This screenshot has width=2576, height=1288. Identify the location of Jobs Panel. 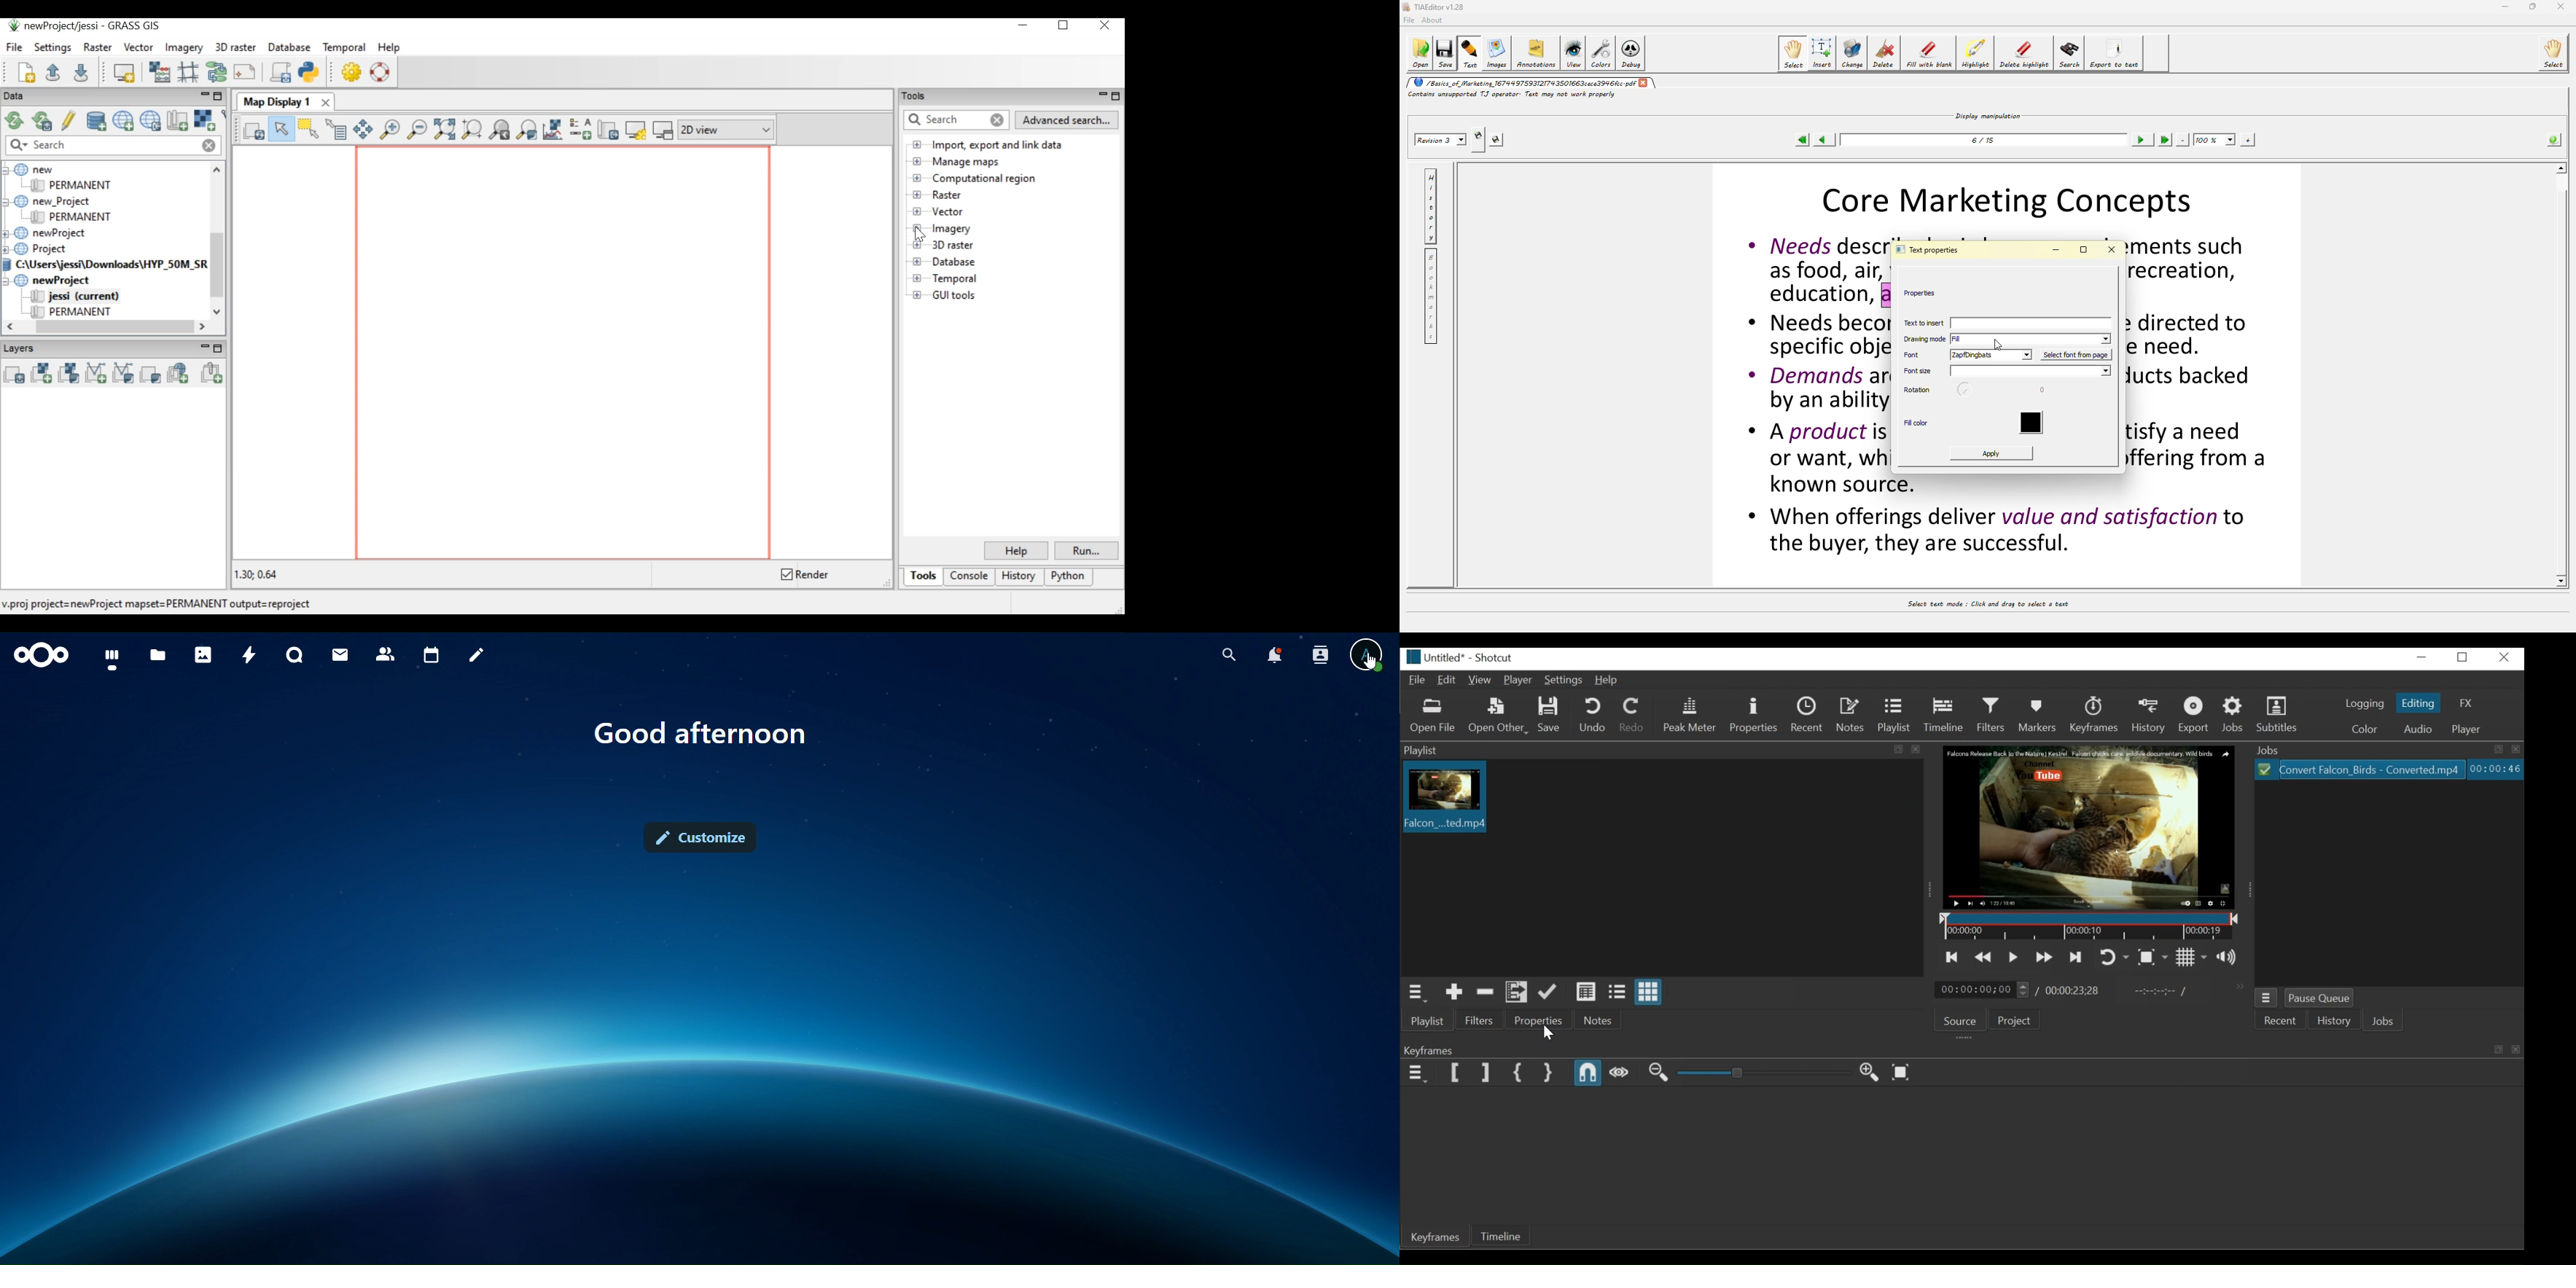
(2388, 749).